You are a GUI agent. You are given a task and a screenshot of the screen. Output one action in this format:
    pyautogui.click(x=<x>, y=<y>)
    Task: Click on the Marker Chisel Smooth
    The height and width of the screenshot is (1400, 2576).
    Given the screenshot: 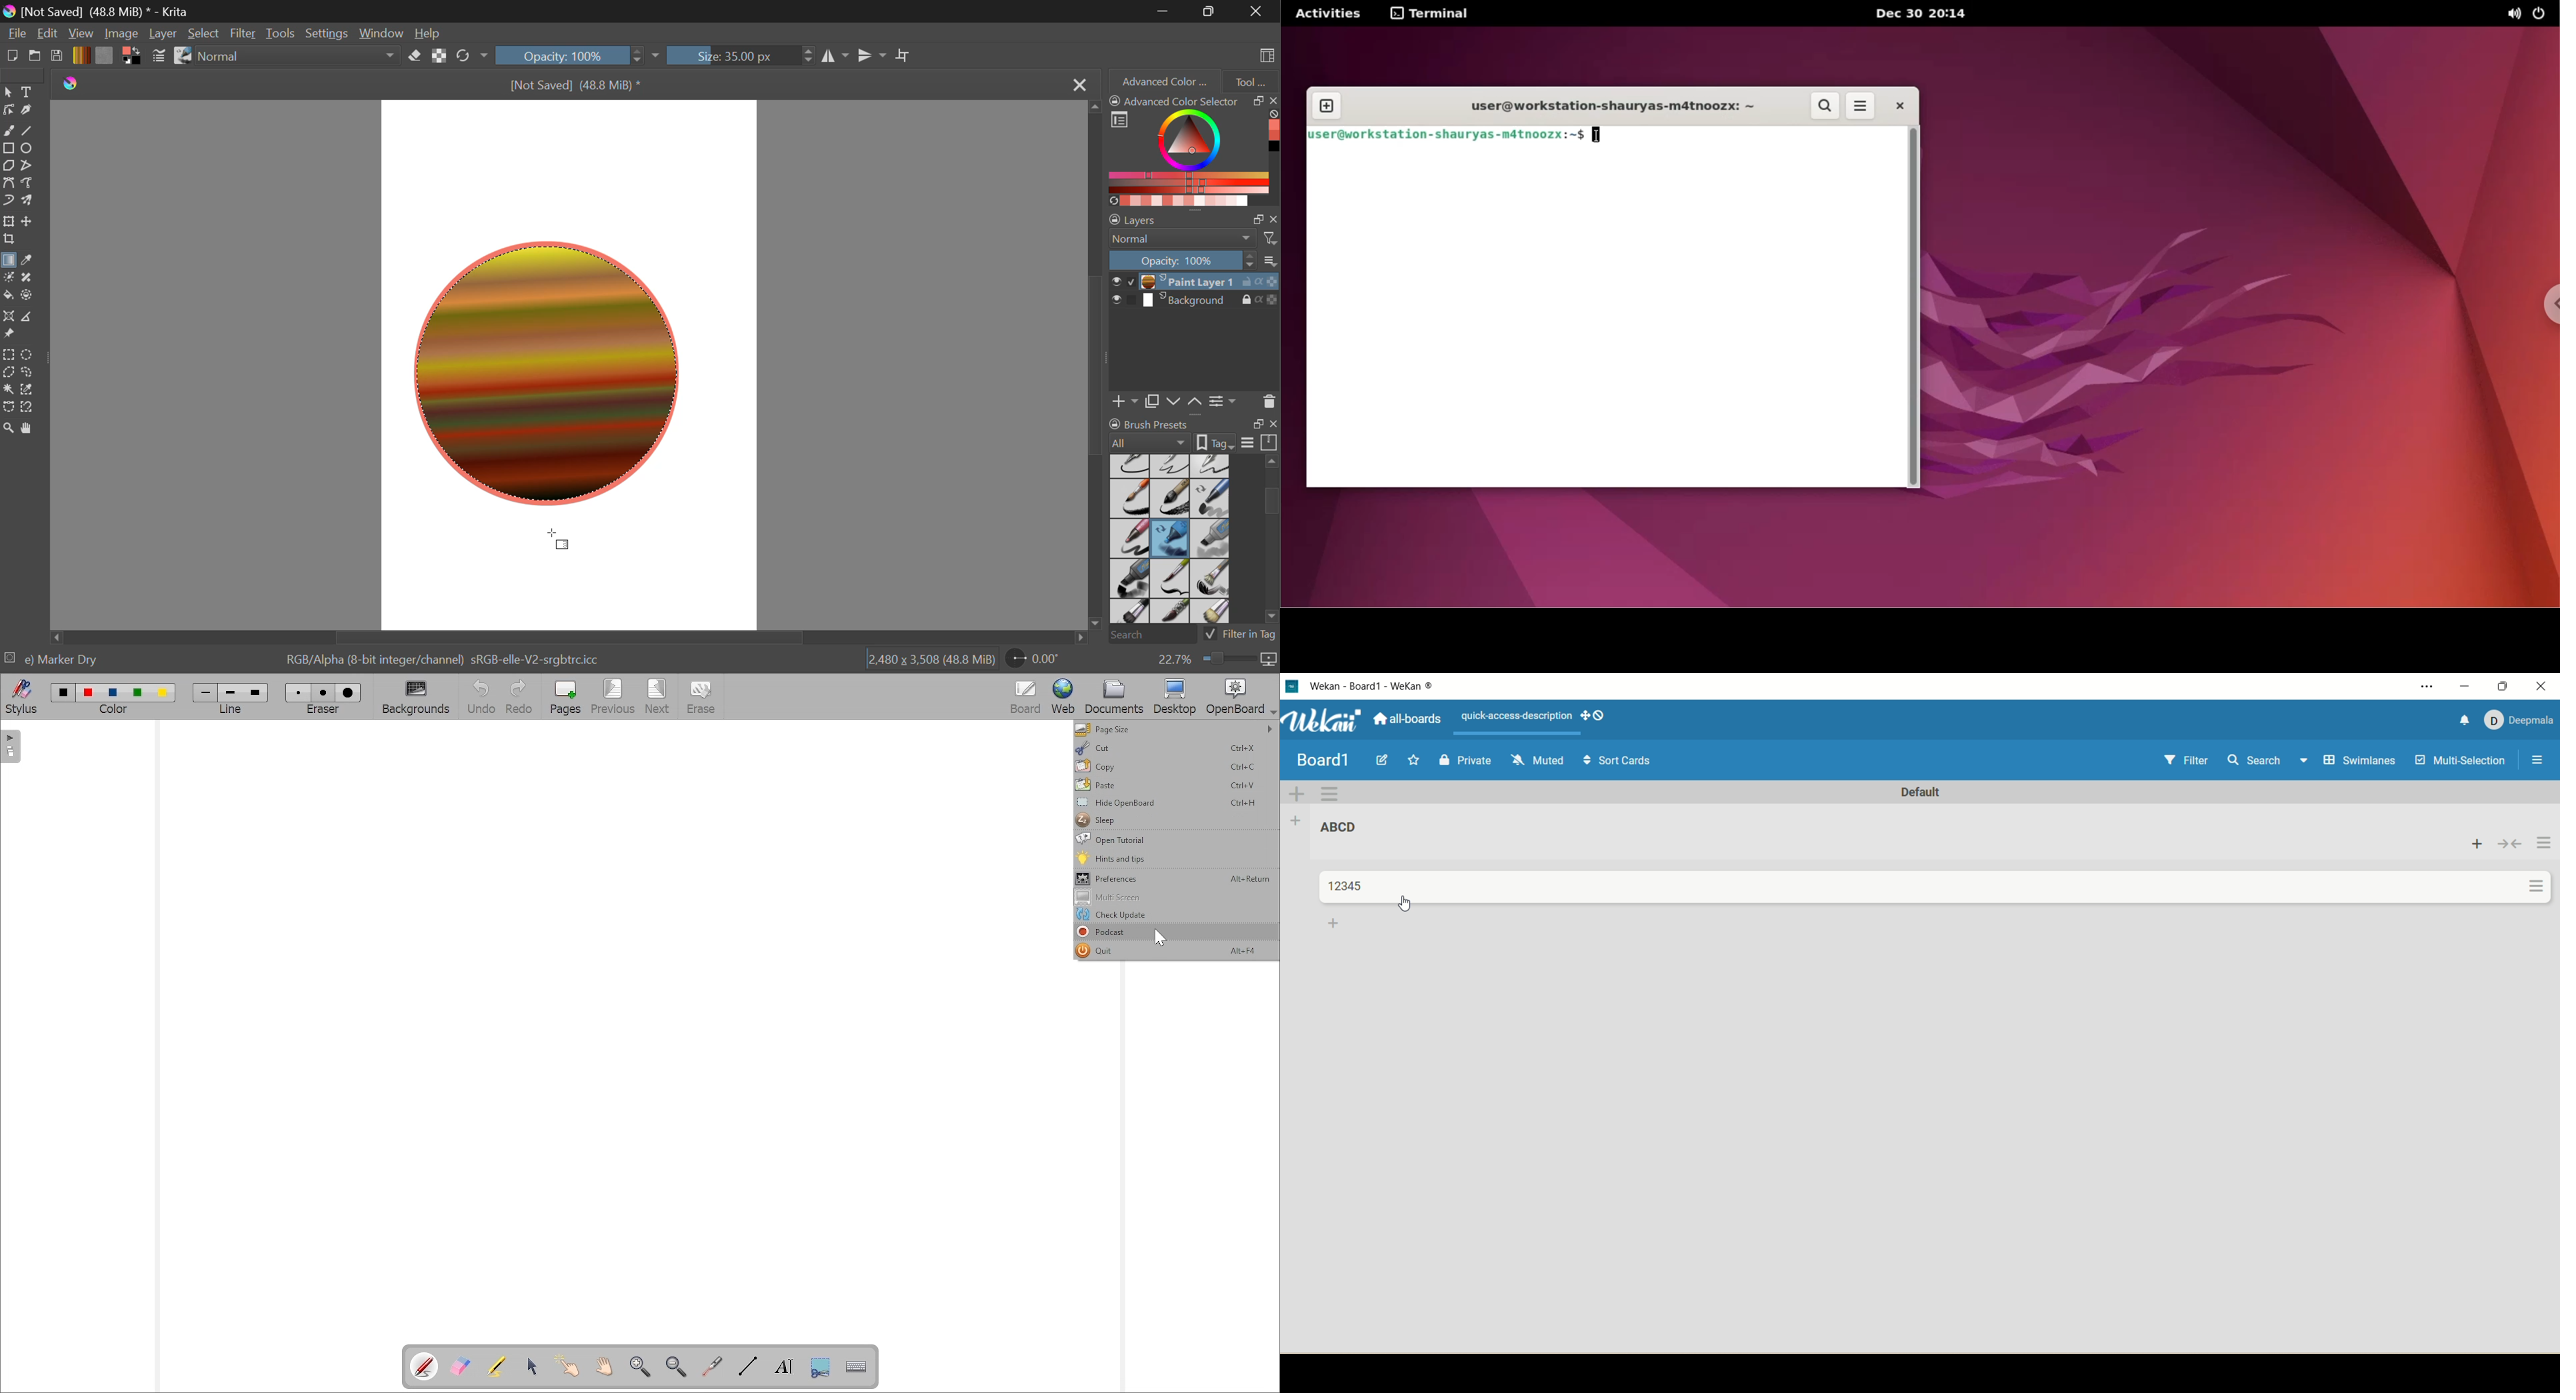 What is the action you would take?
    pyautogui.click(x=1211, y=498)
    